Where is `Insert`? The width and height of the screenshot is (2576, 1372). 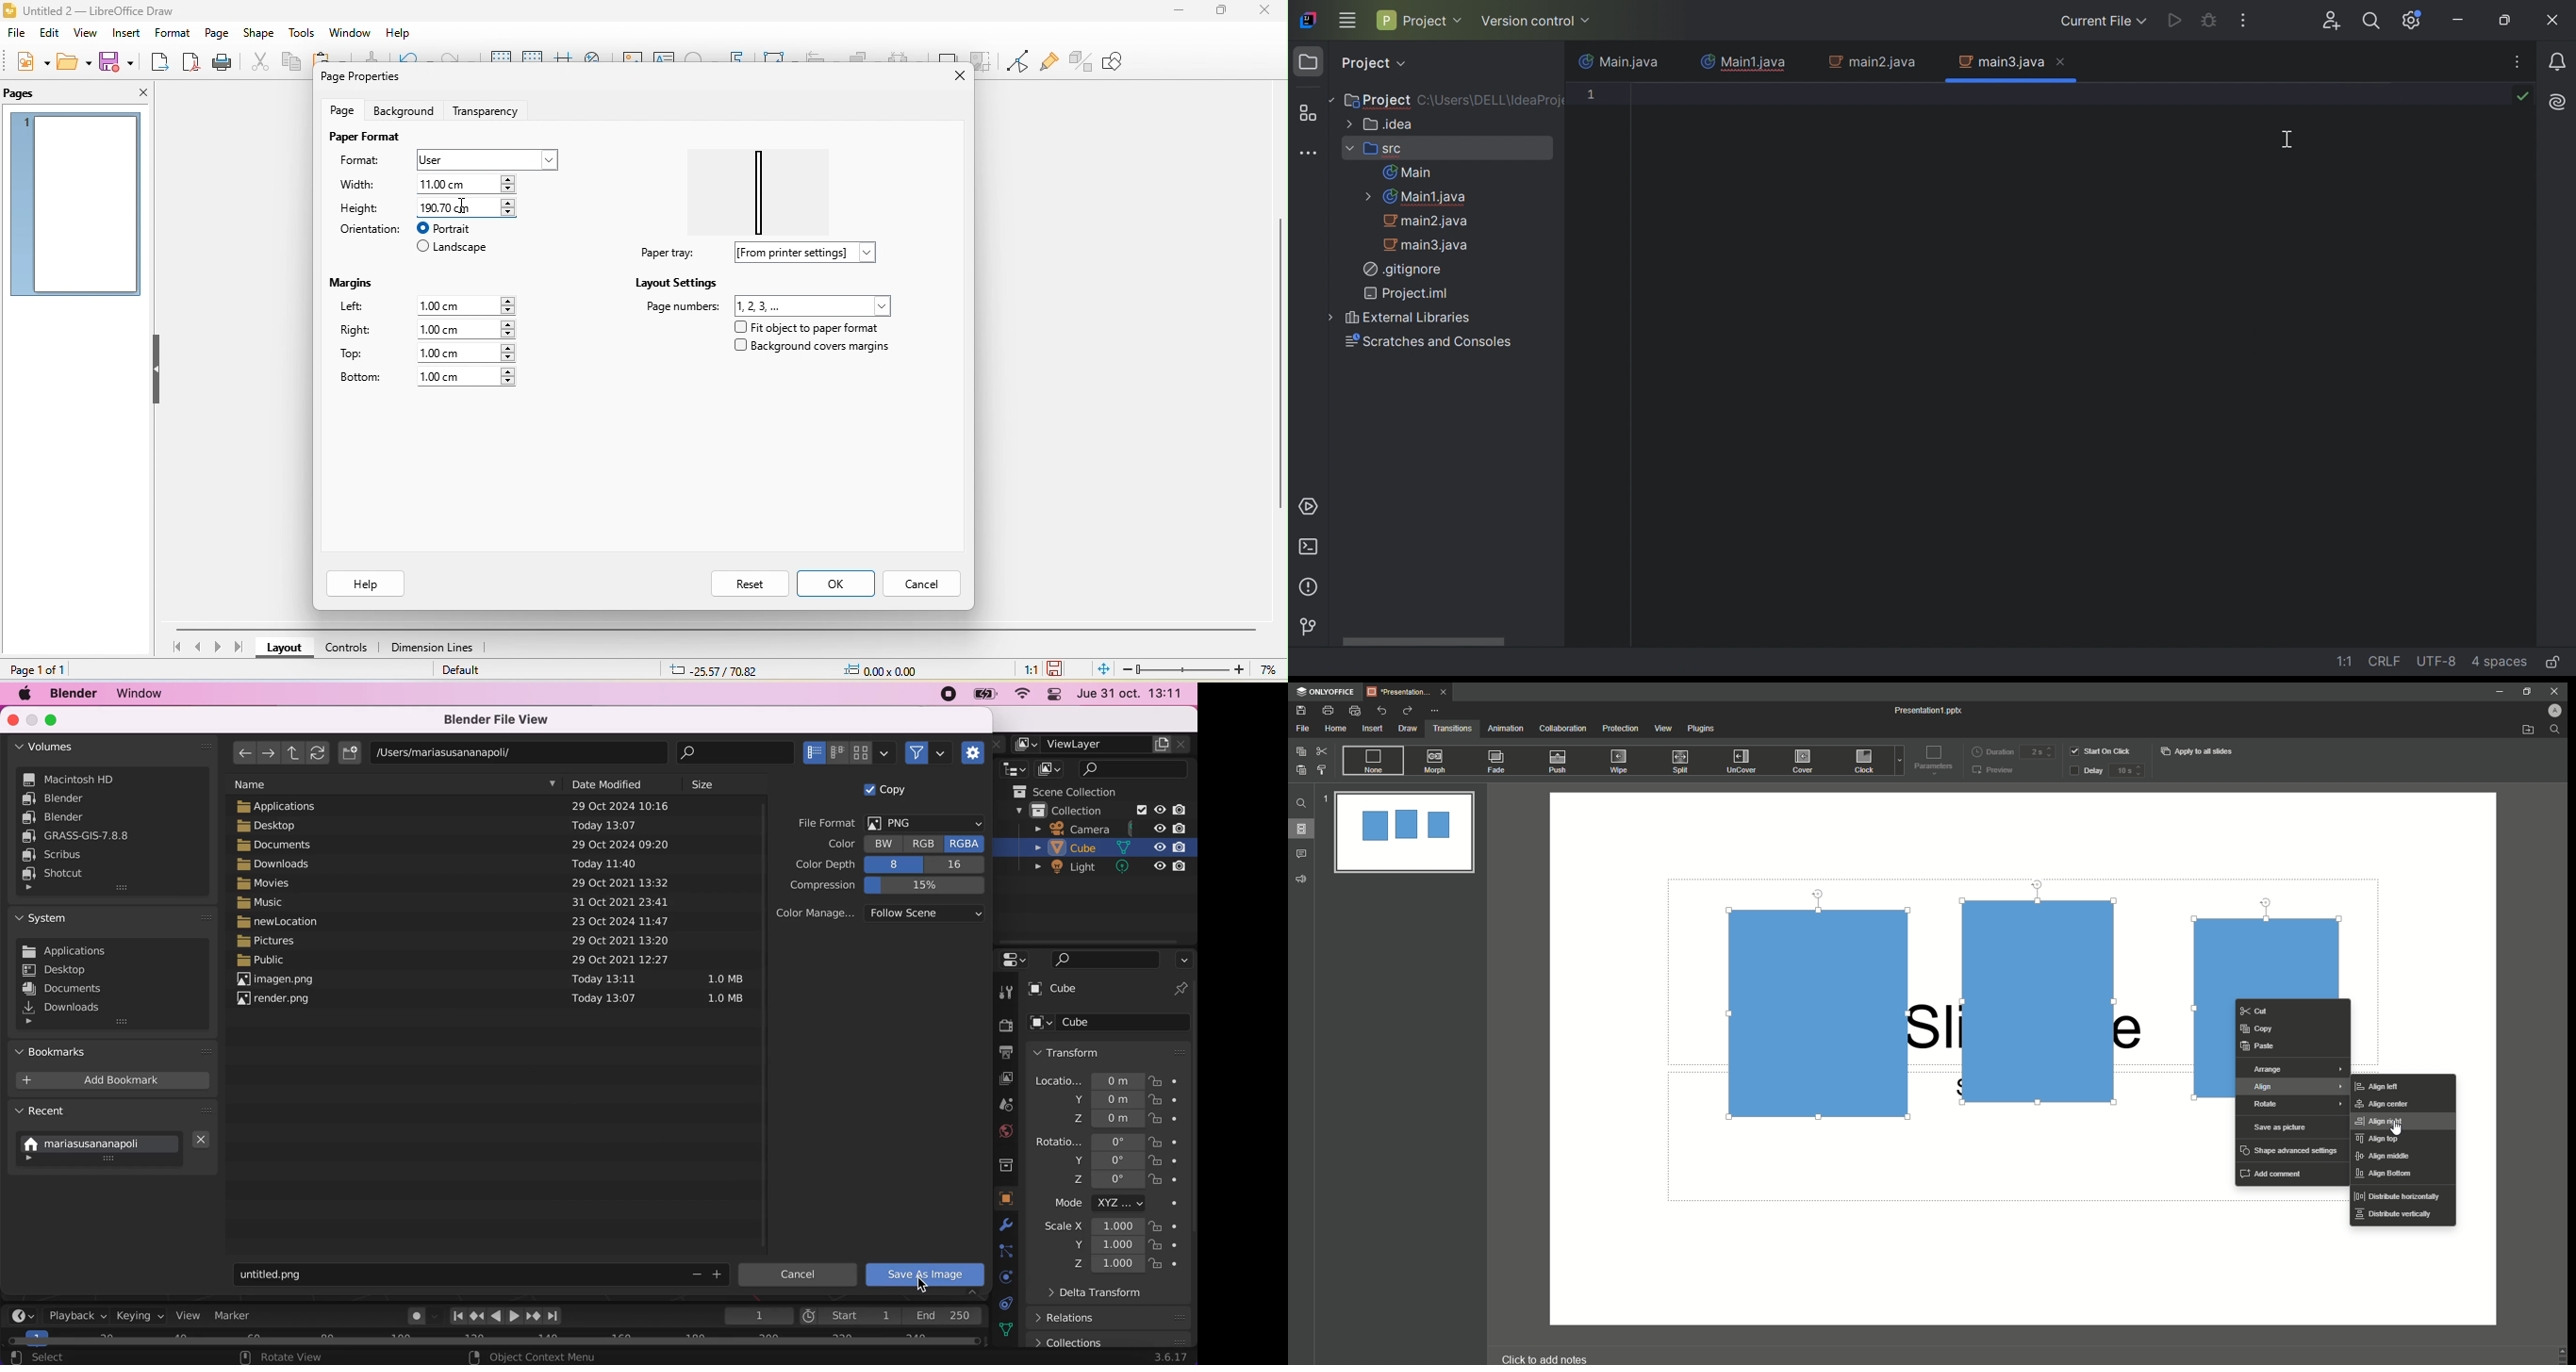 Insert is located at coordinates (1372, 729).